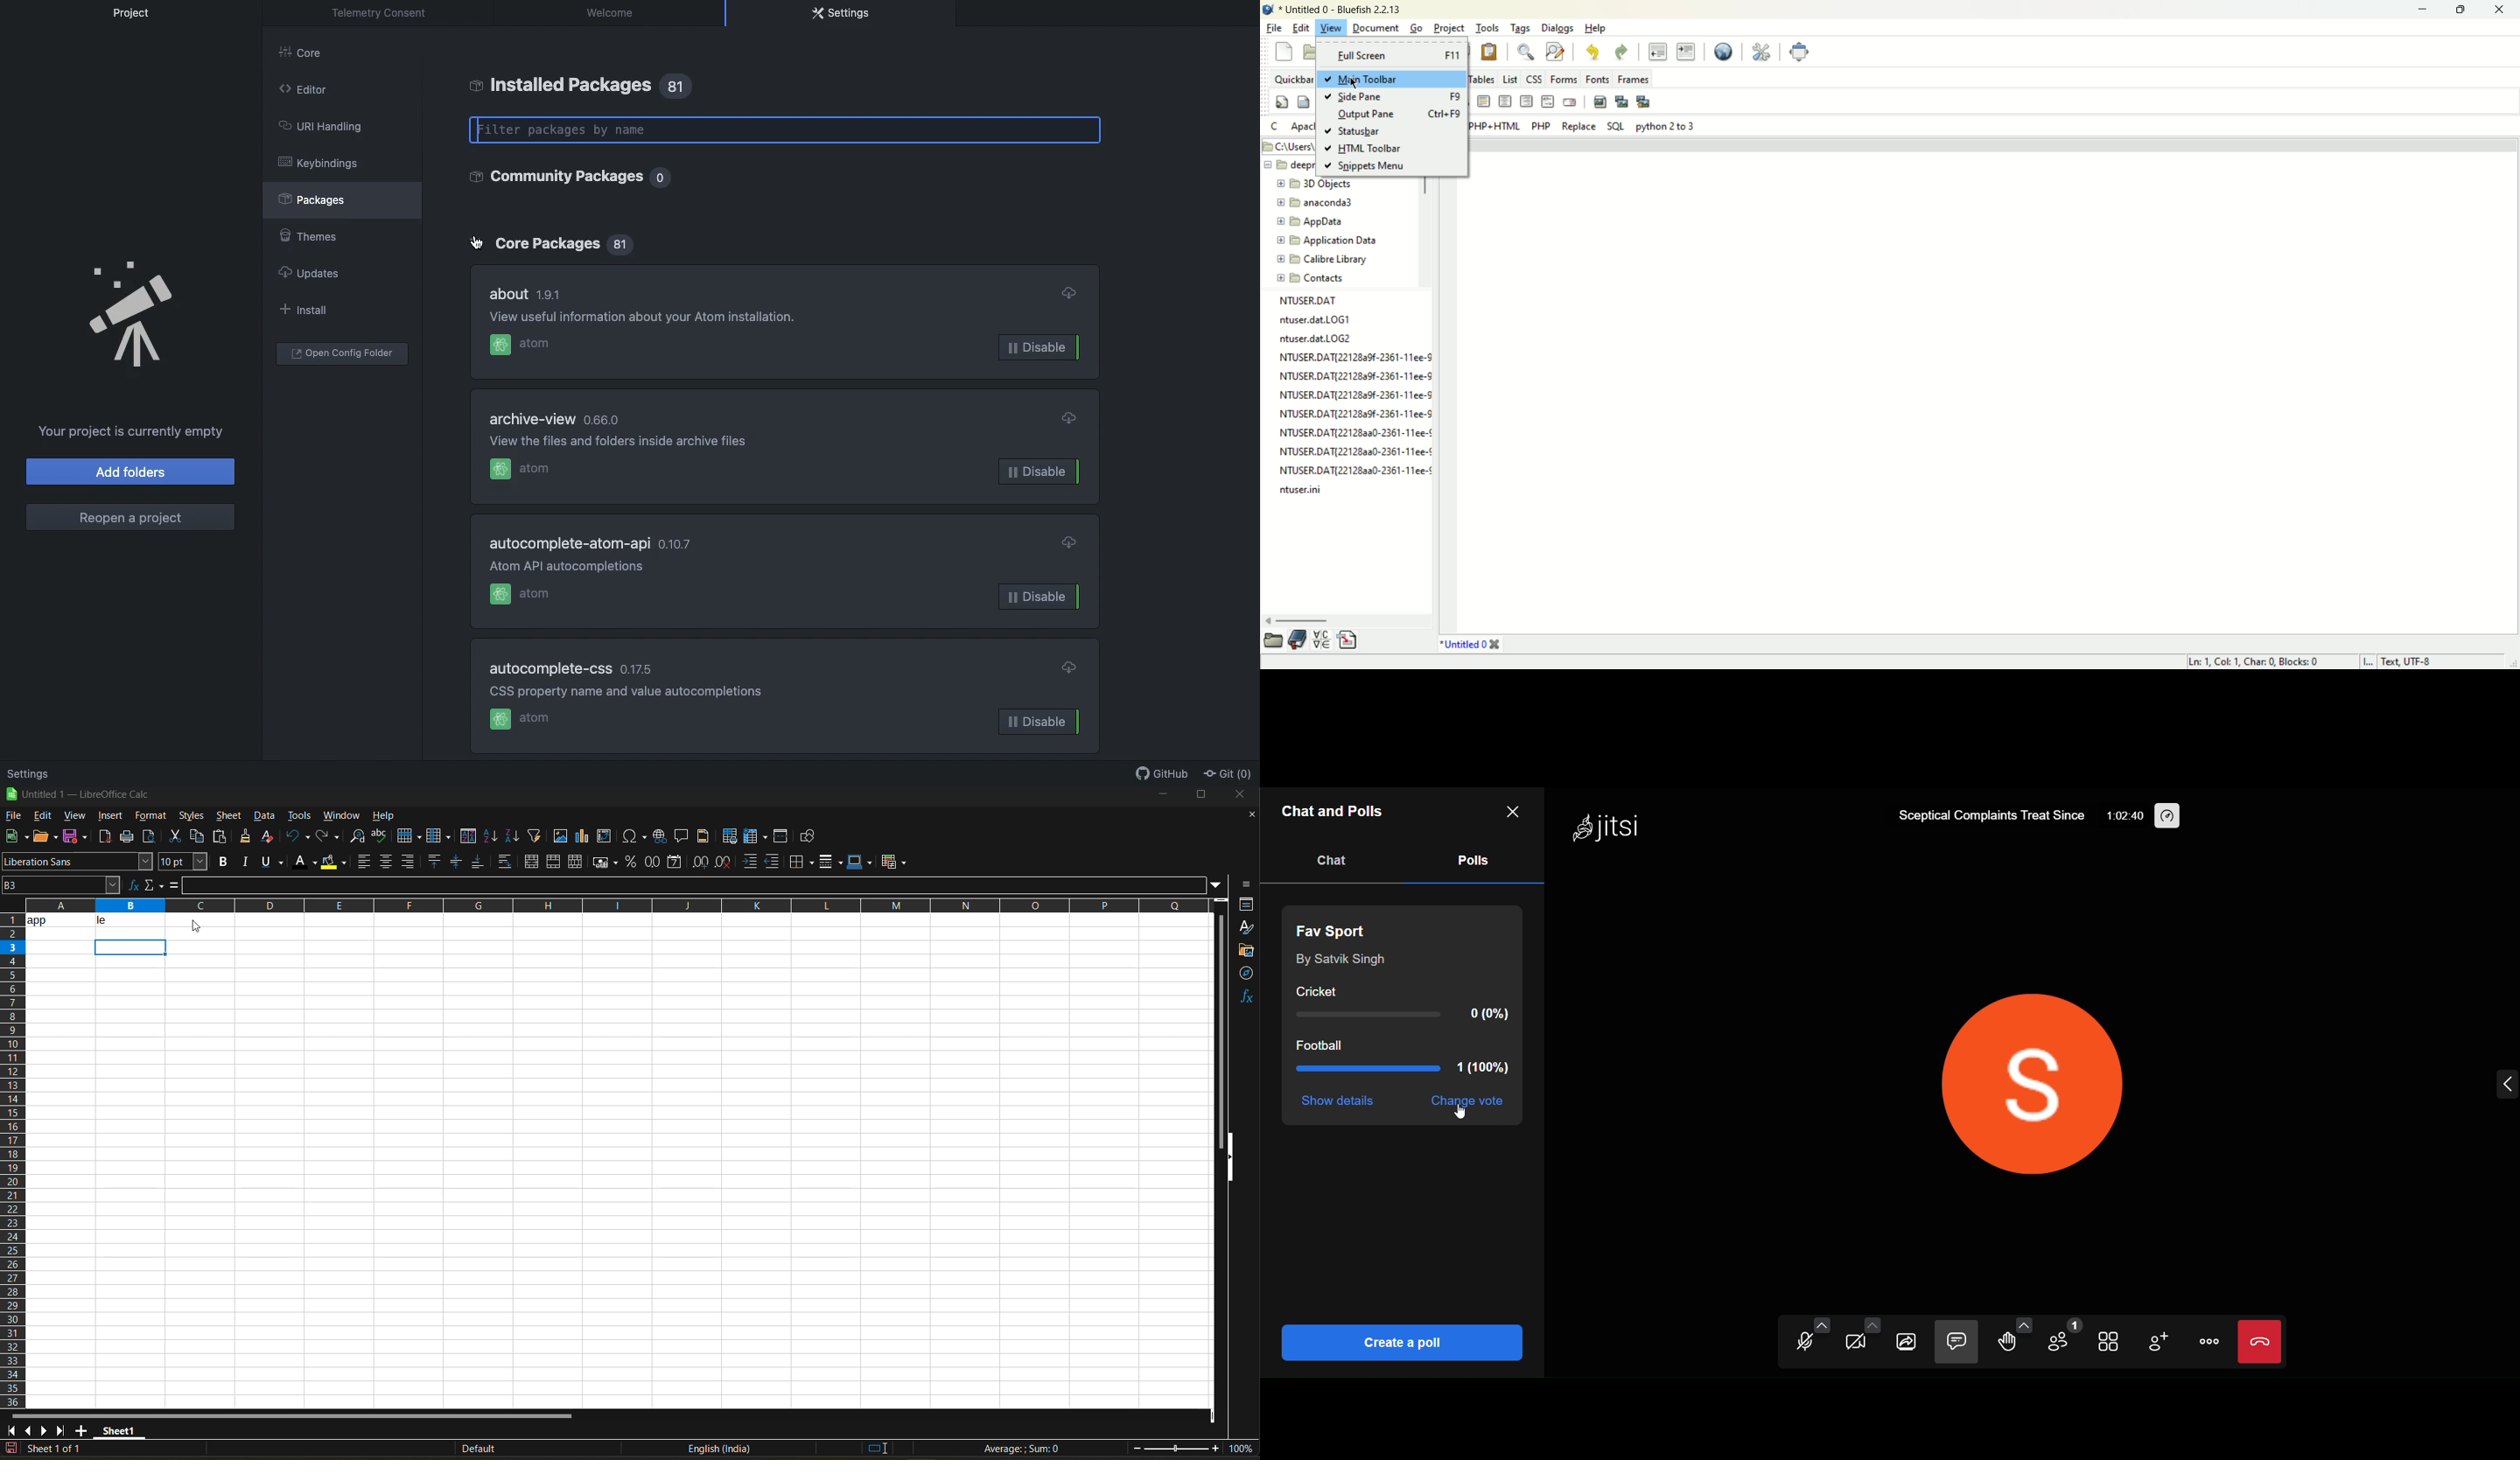 The height and width of the screenshot is (1484, 2520). Describe the element at coordinates (1622, 101) in the screenshot. I see `insert thumbnail` at that location.